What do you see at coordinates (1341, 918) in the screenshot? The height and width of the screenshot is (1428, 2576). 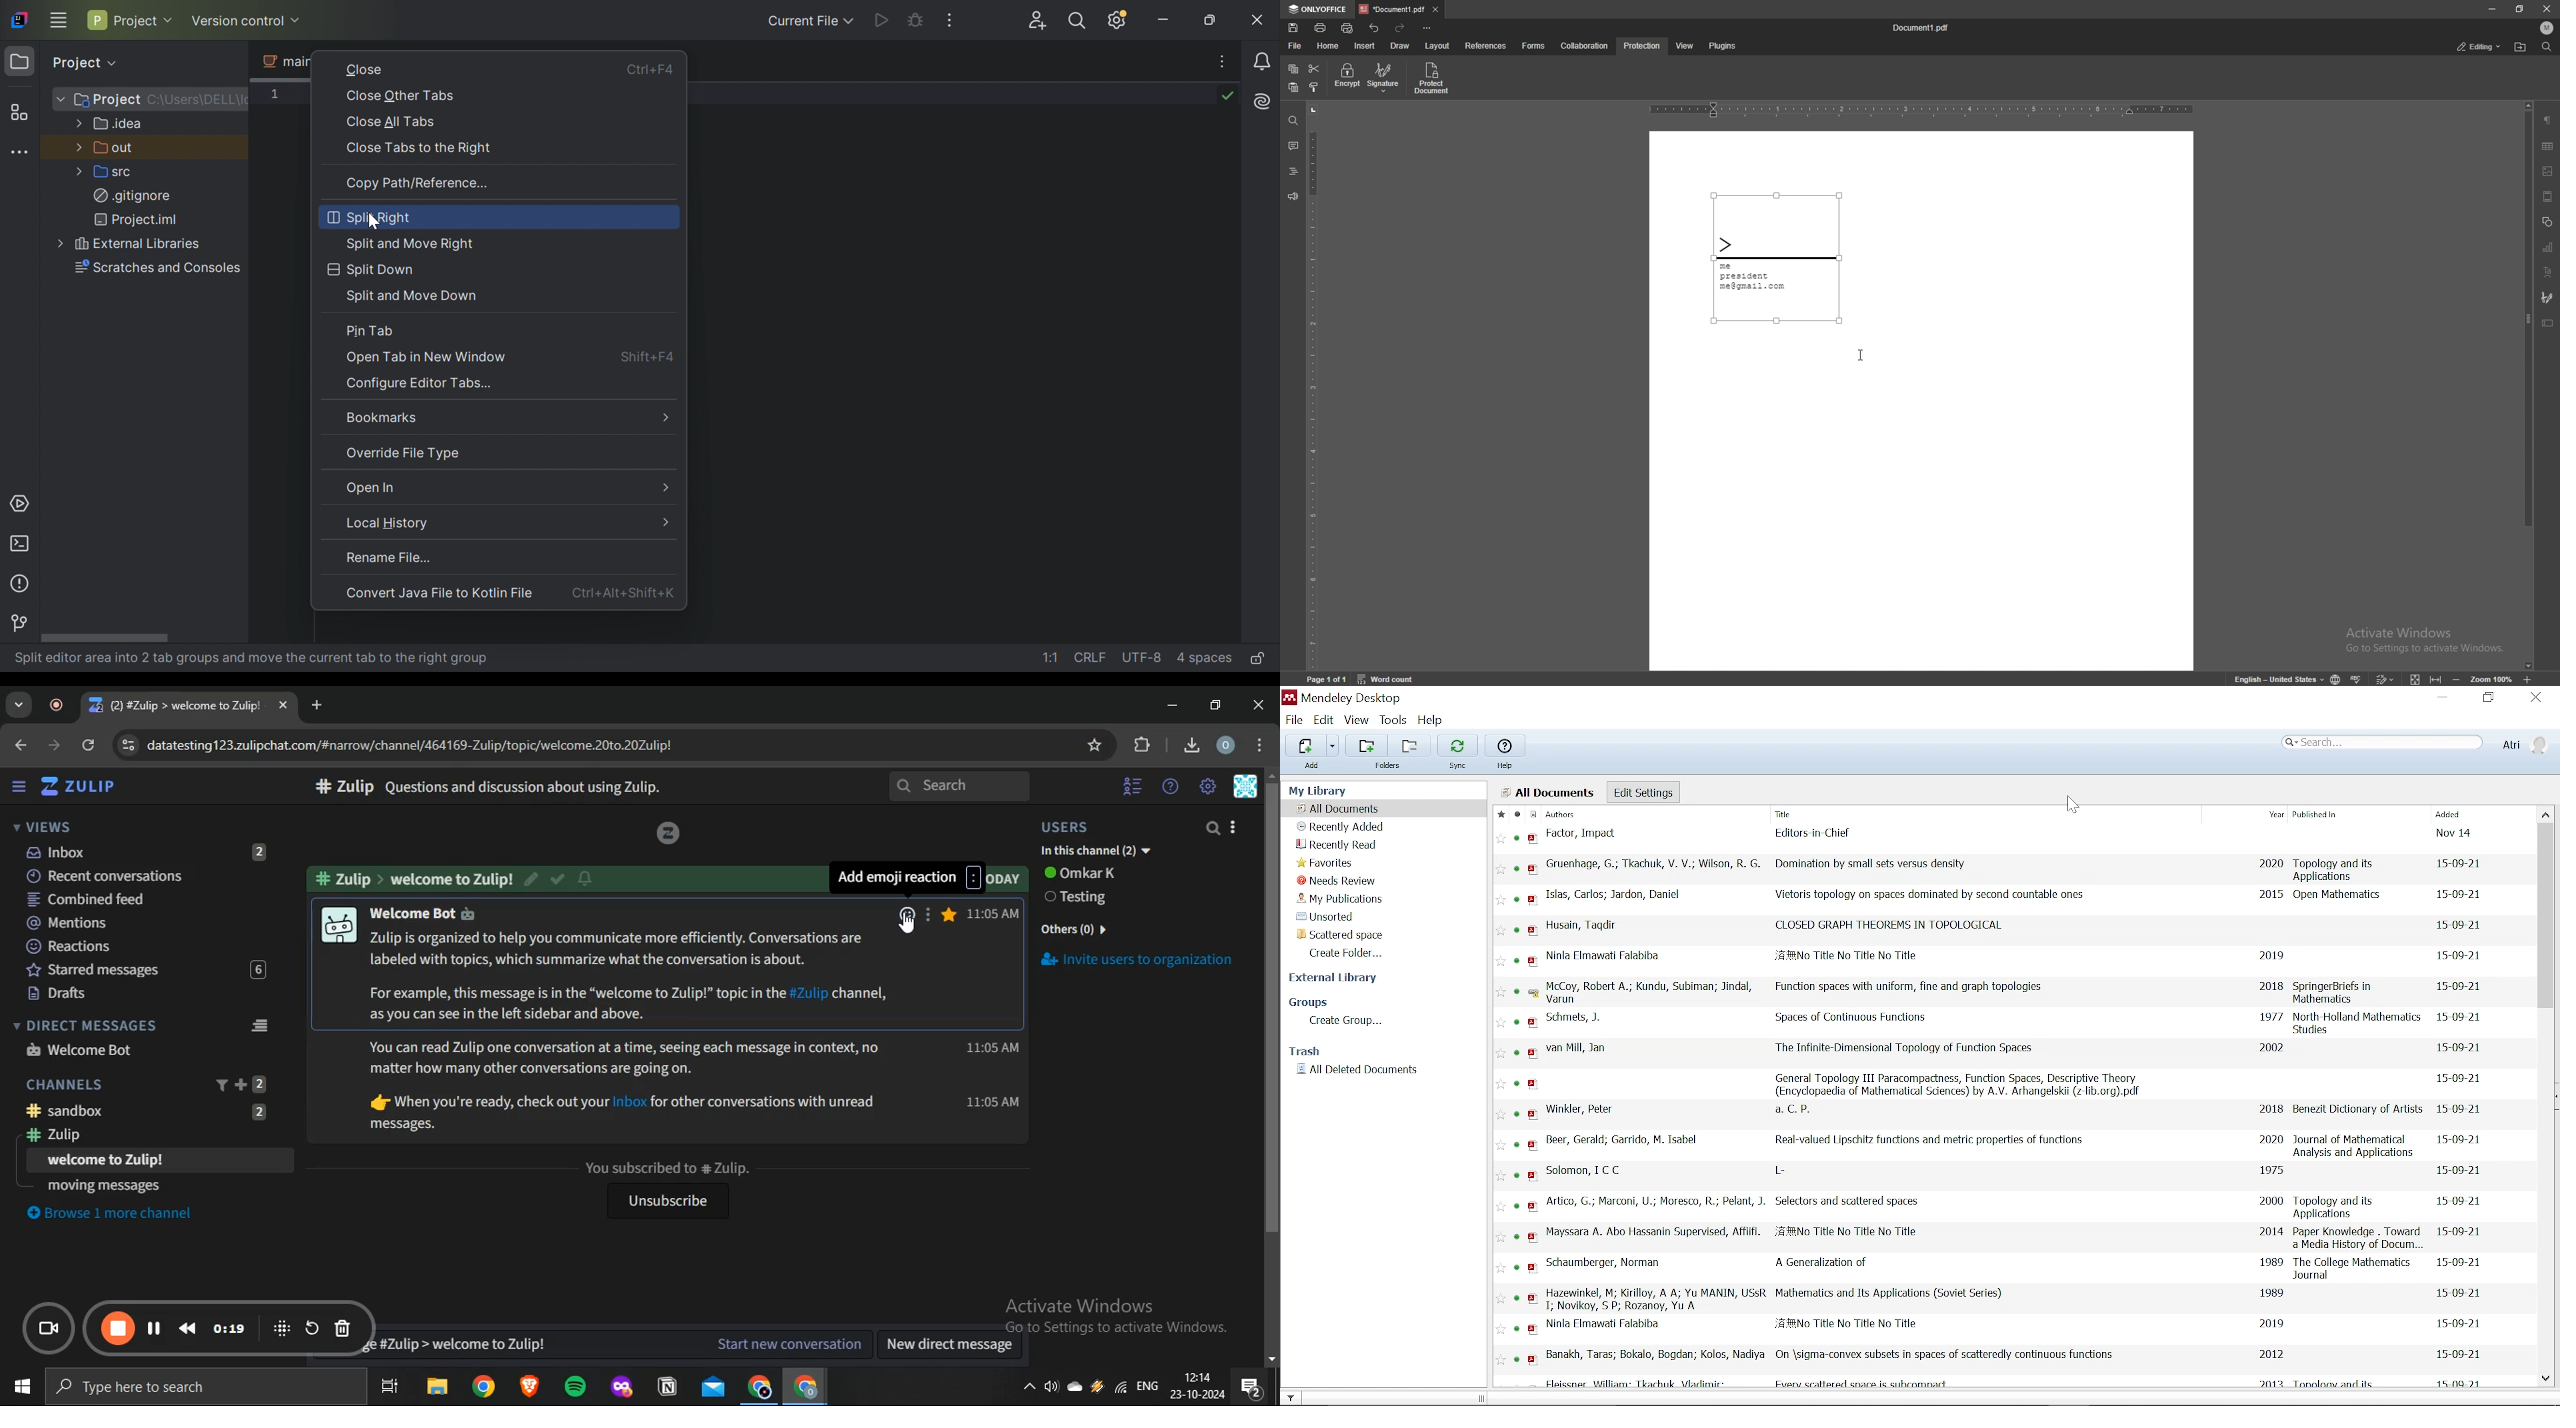 I see `Unsorted` at bounding box center [1341, 918].